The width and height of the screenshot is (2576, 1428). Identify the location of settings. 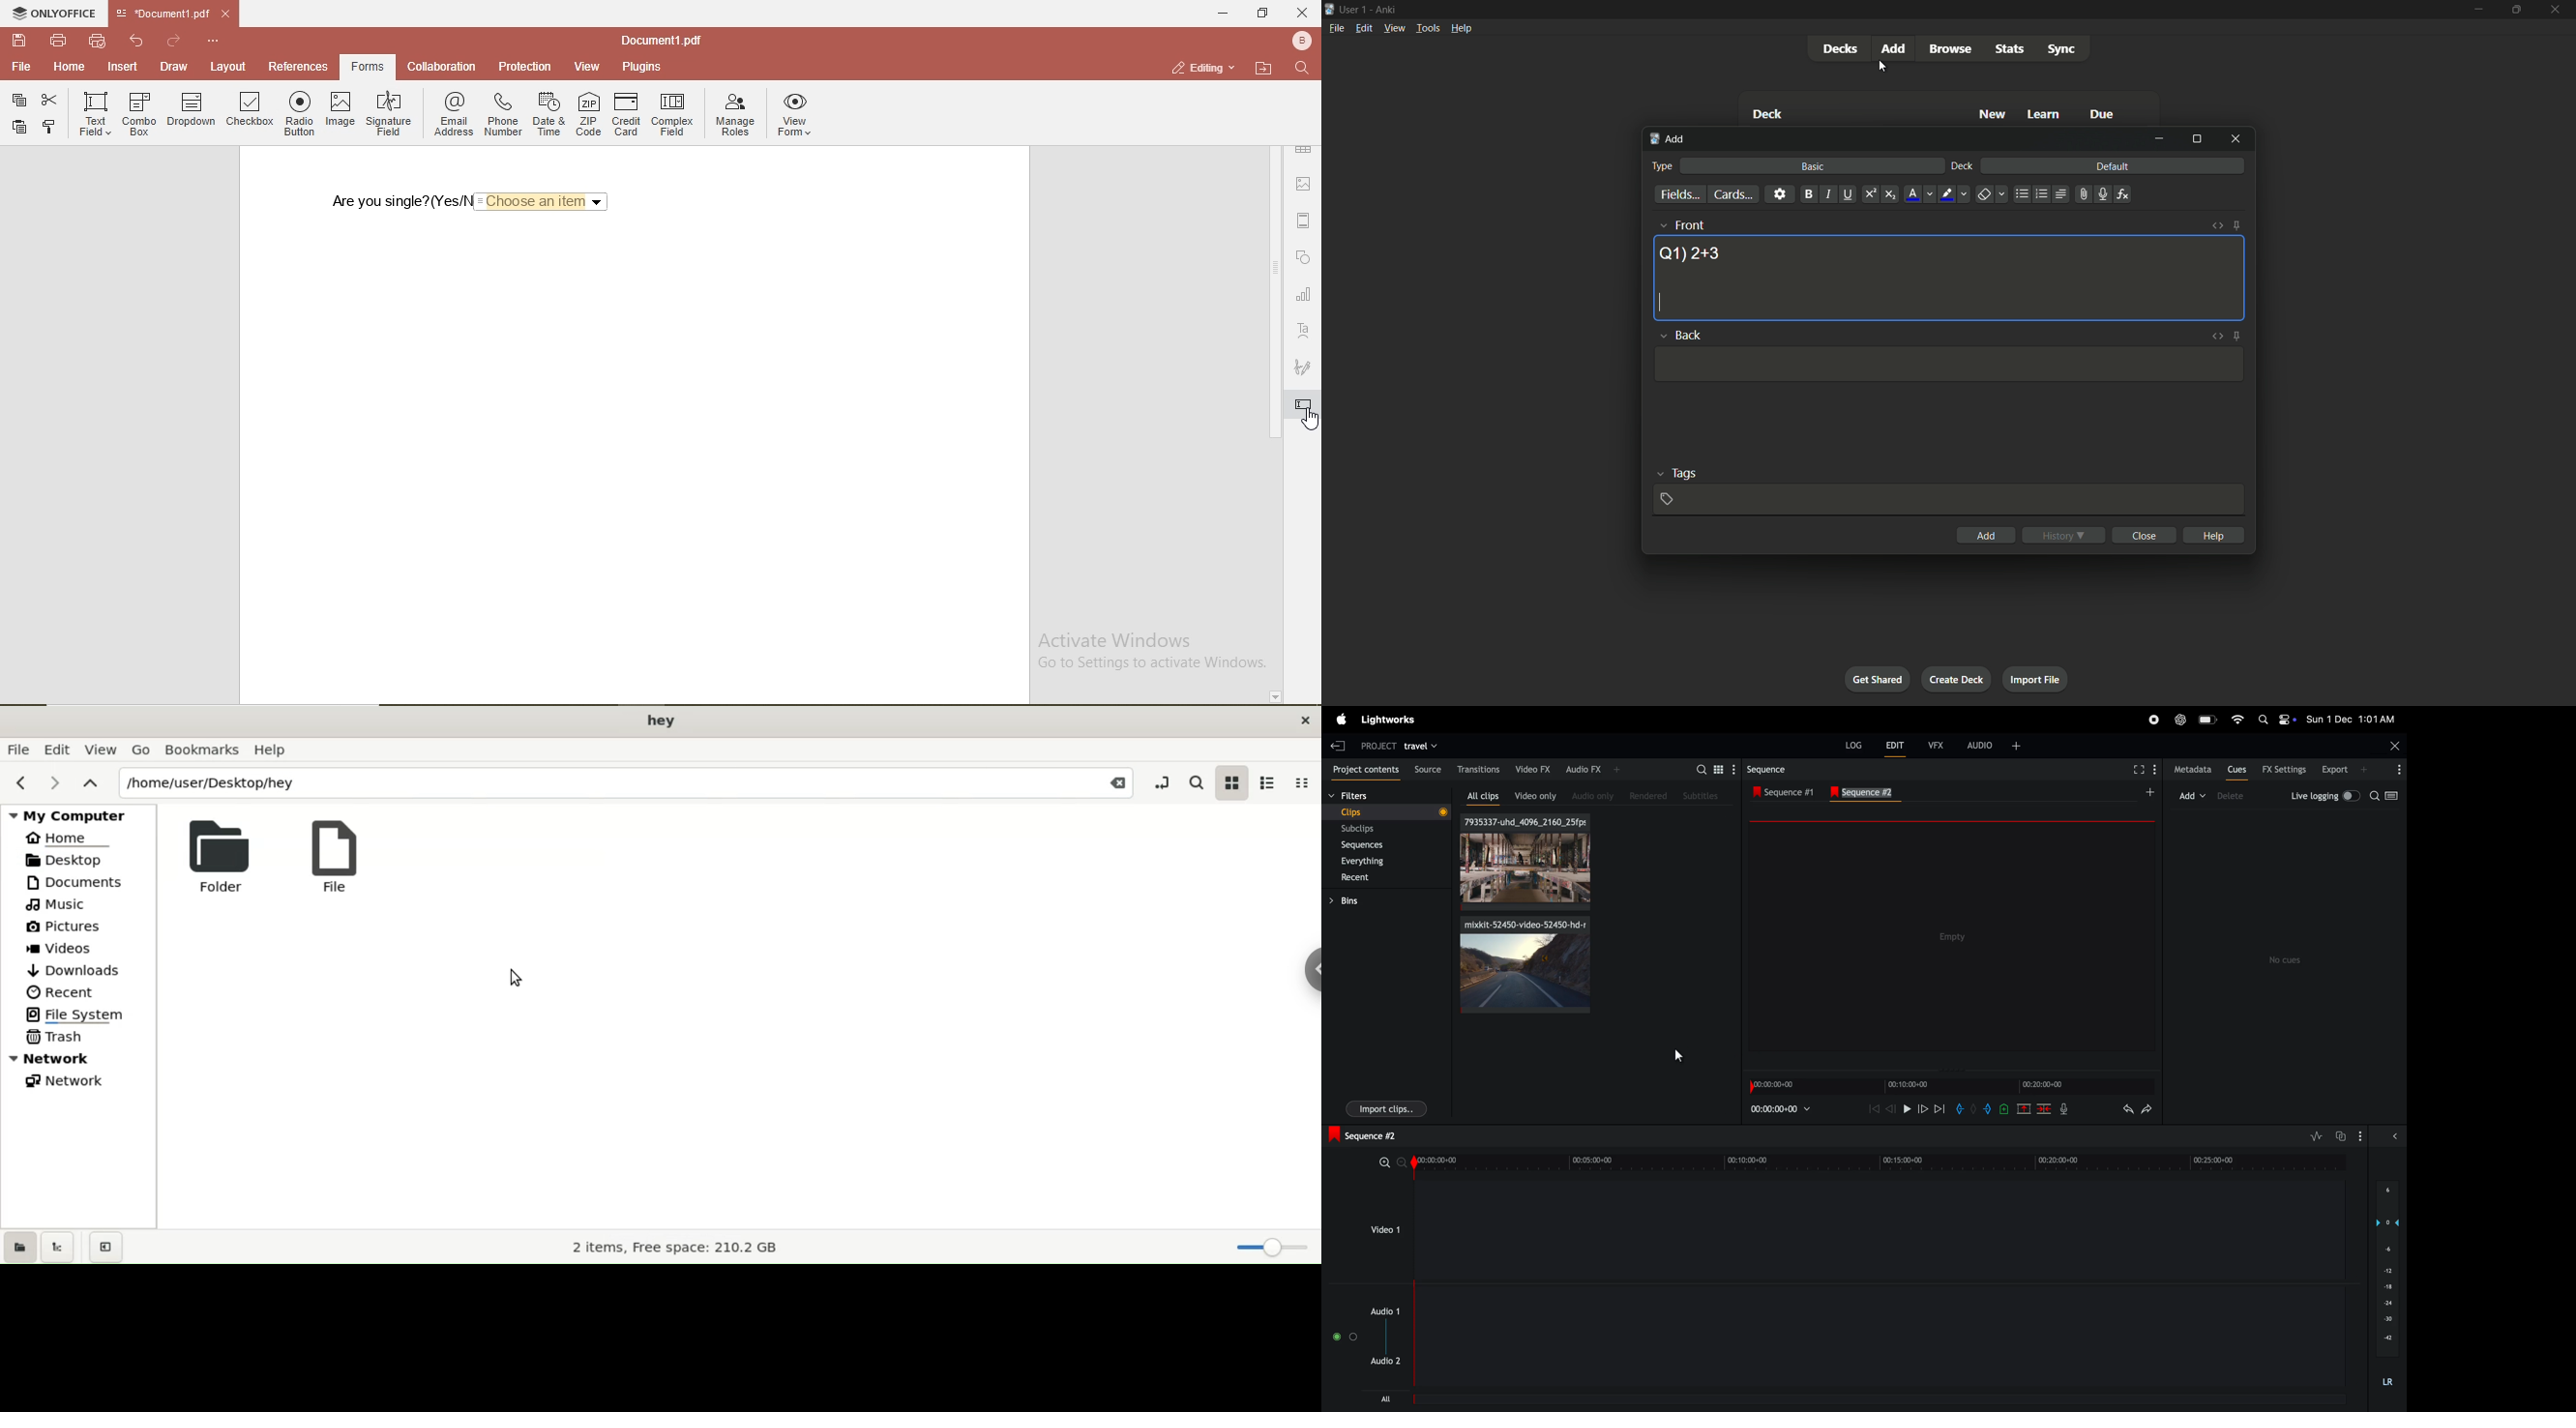
(1780, 193).